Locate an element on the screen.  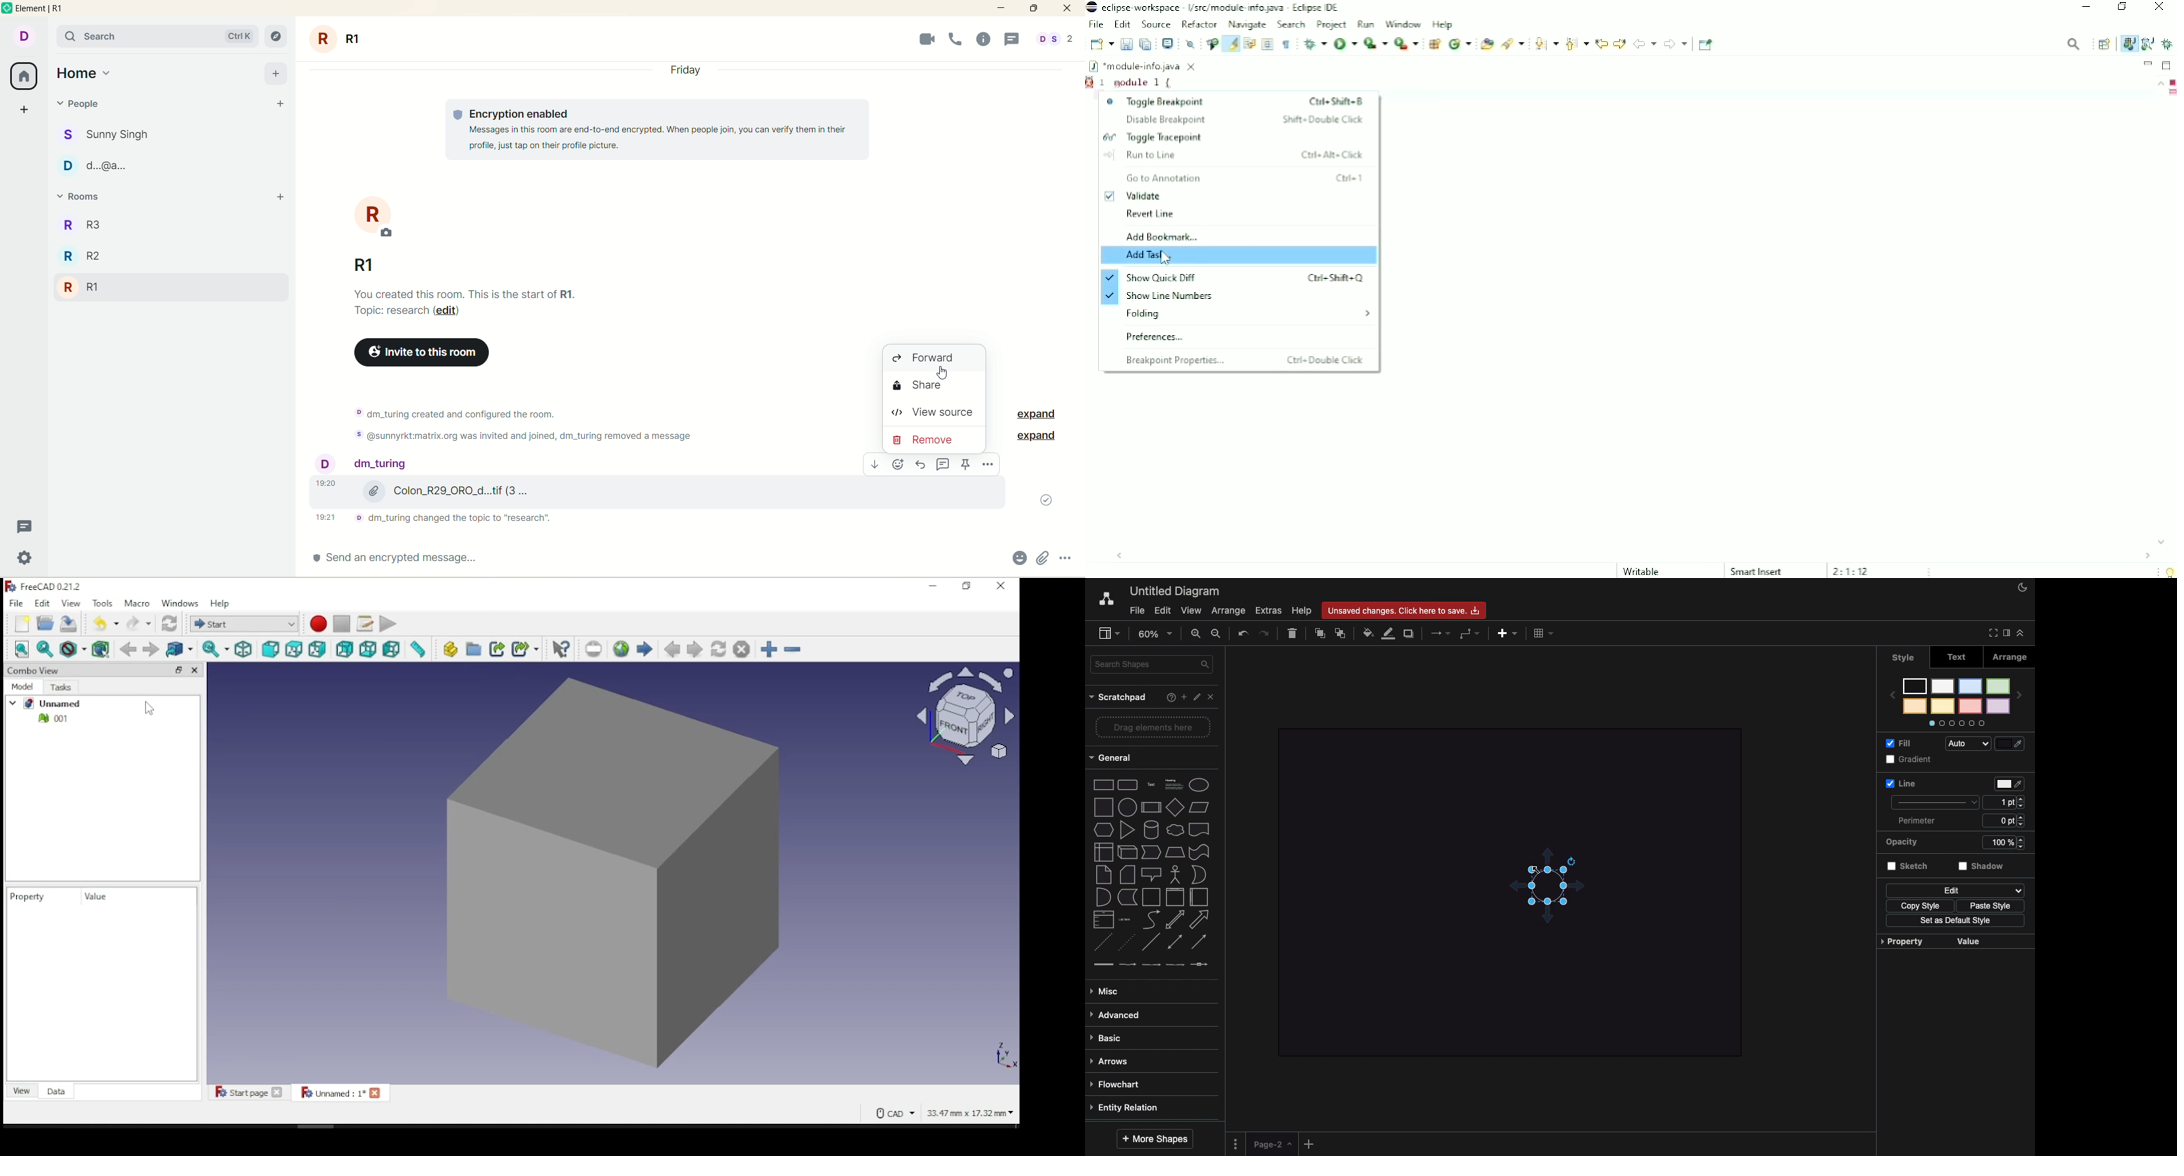
search is located at coordinates (157, 36).